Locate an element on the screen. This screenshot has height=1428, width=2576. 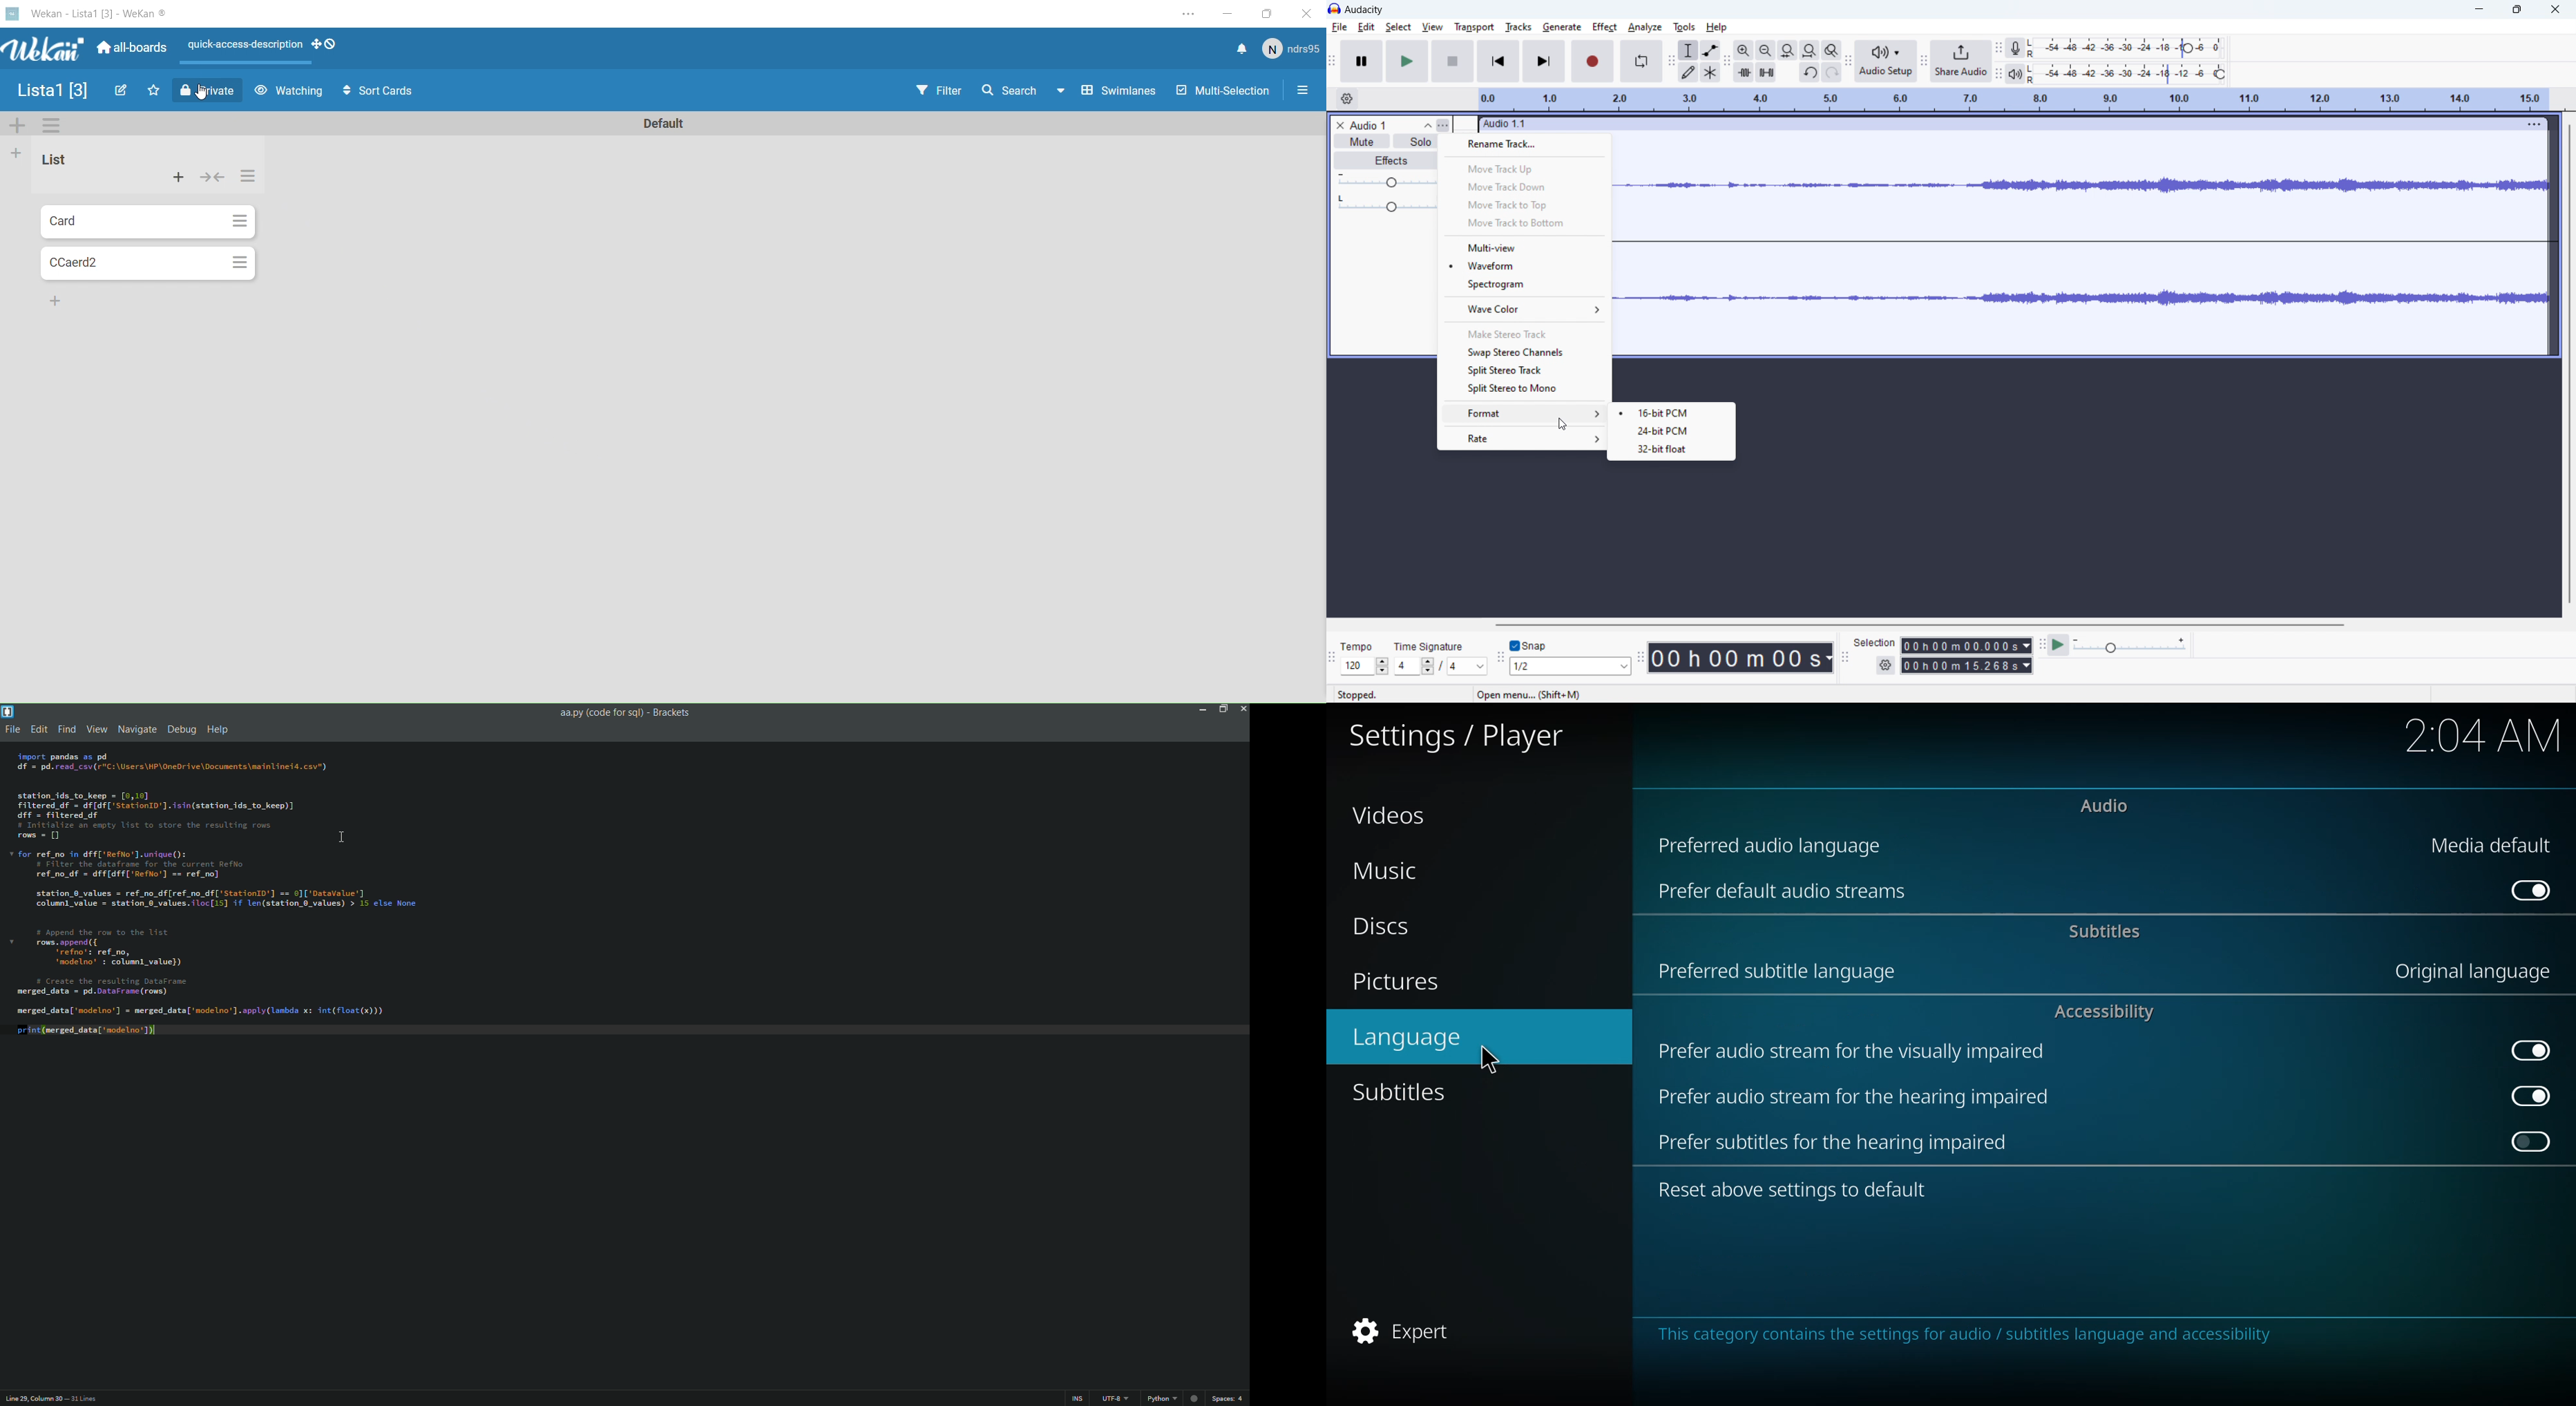
share audio is located at coordinates (1963, 61).